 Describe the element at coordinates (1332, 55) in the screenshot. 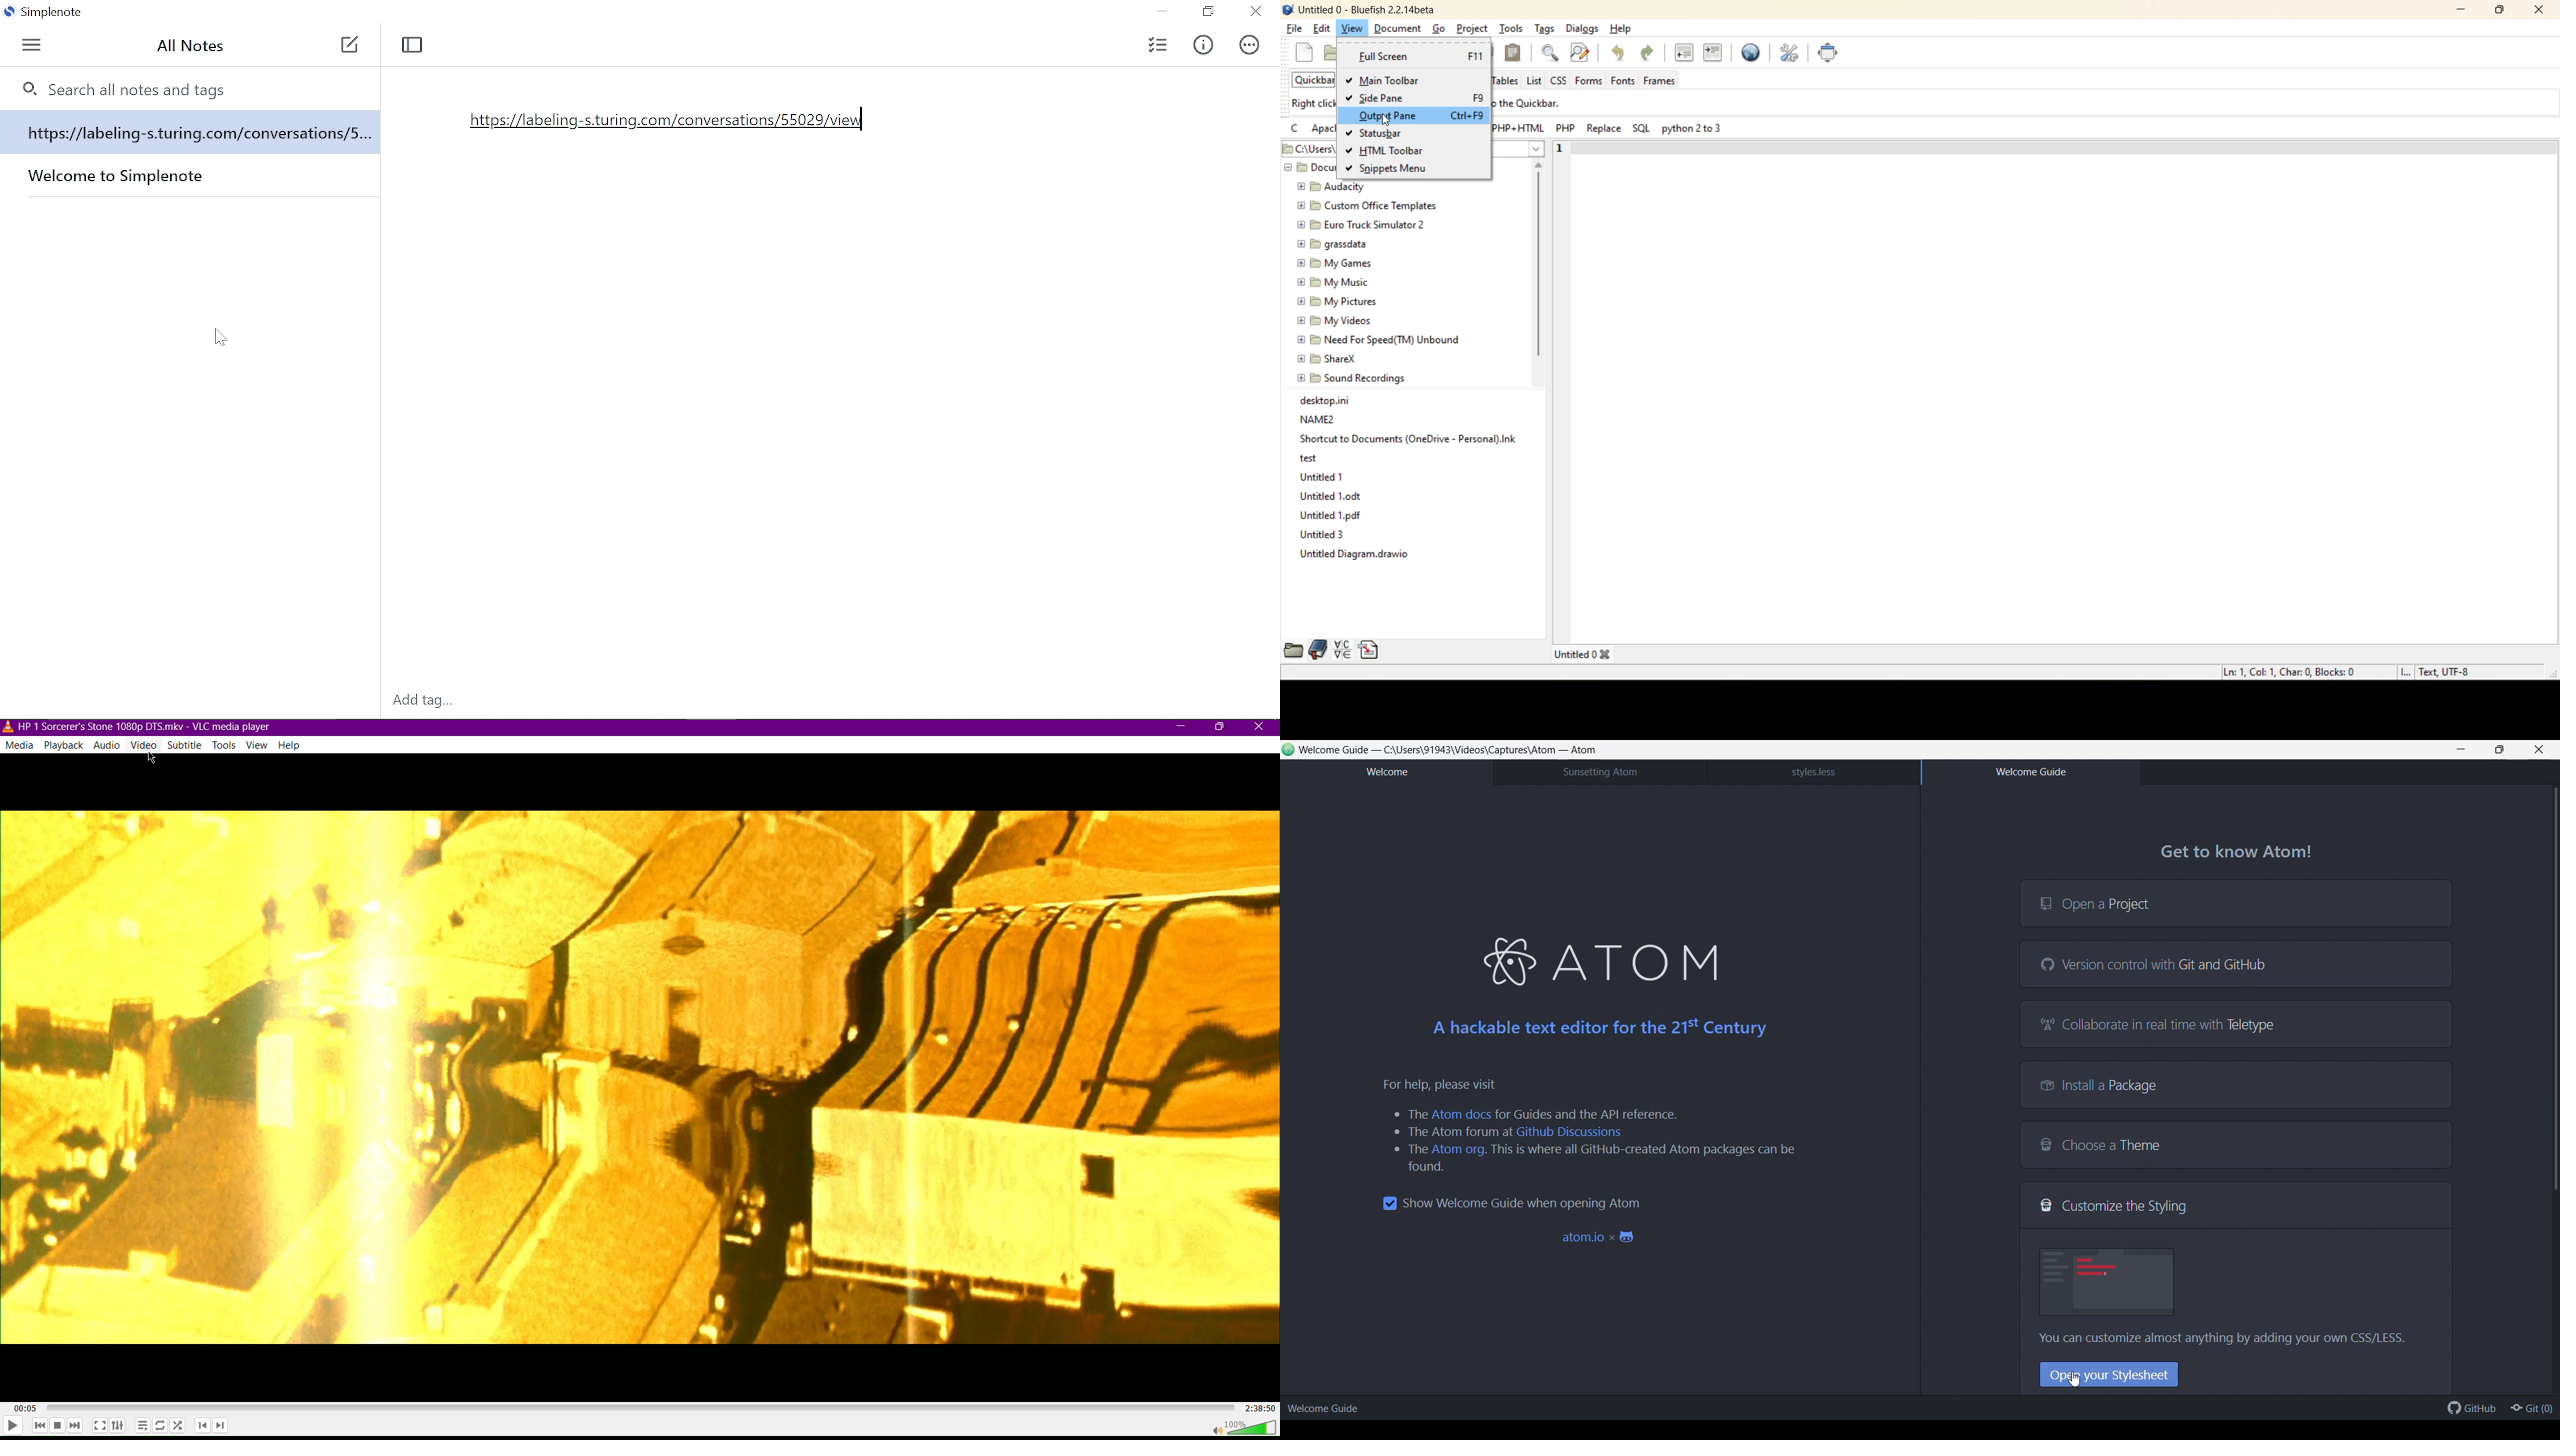

I see `open` at that location.